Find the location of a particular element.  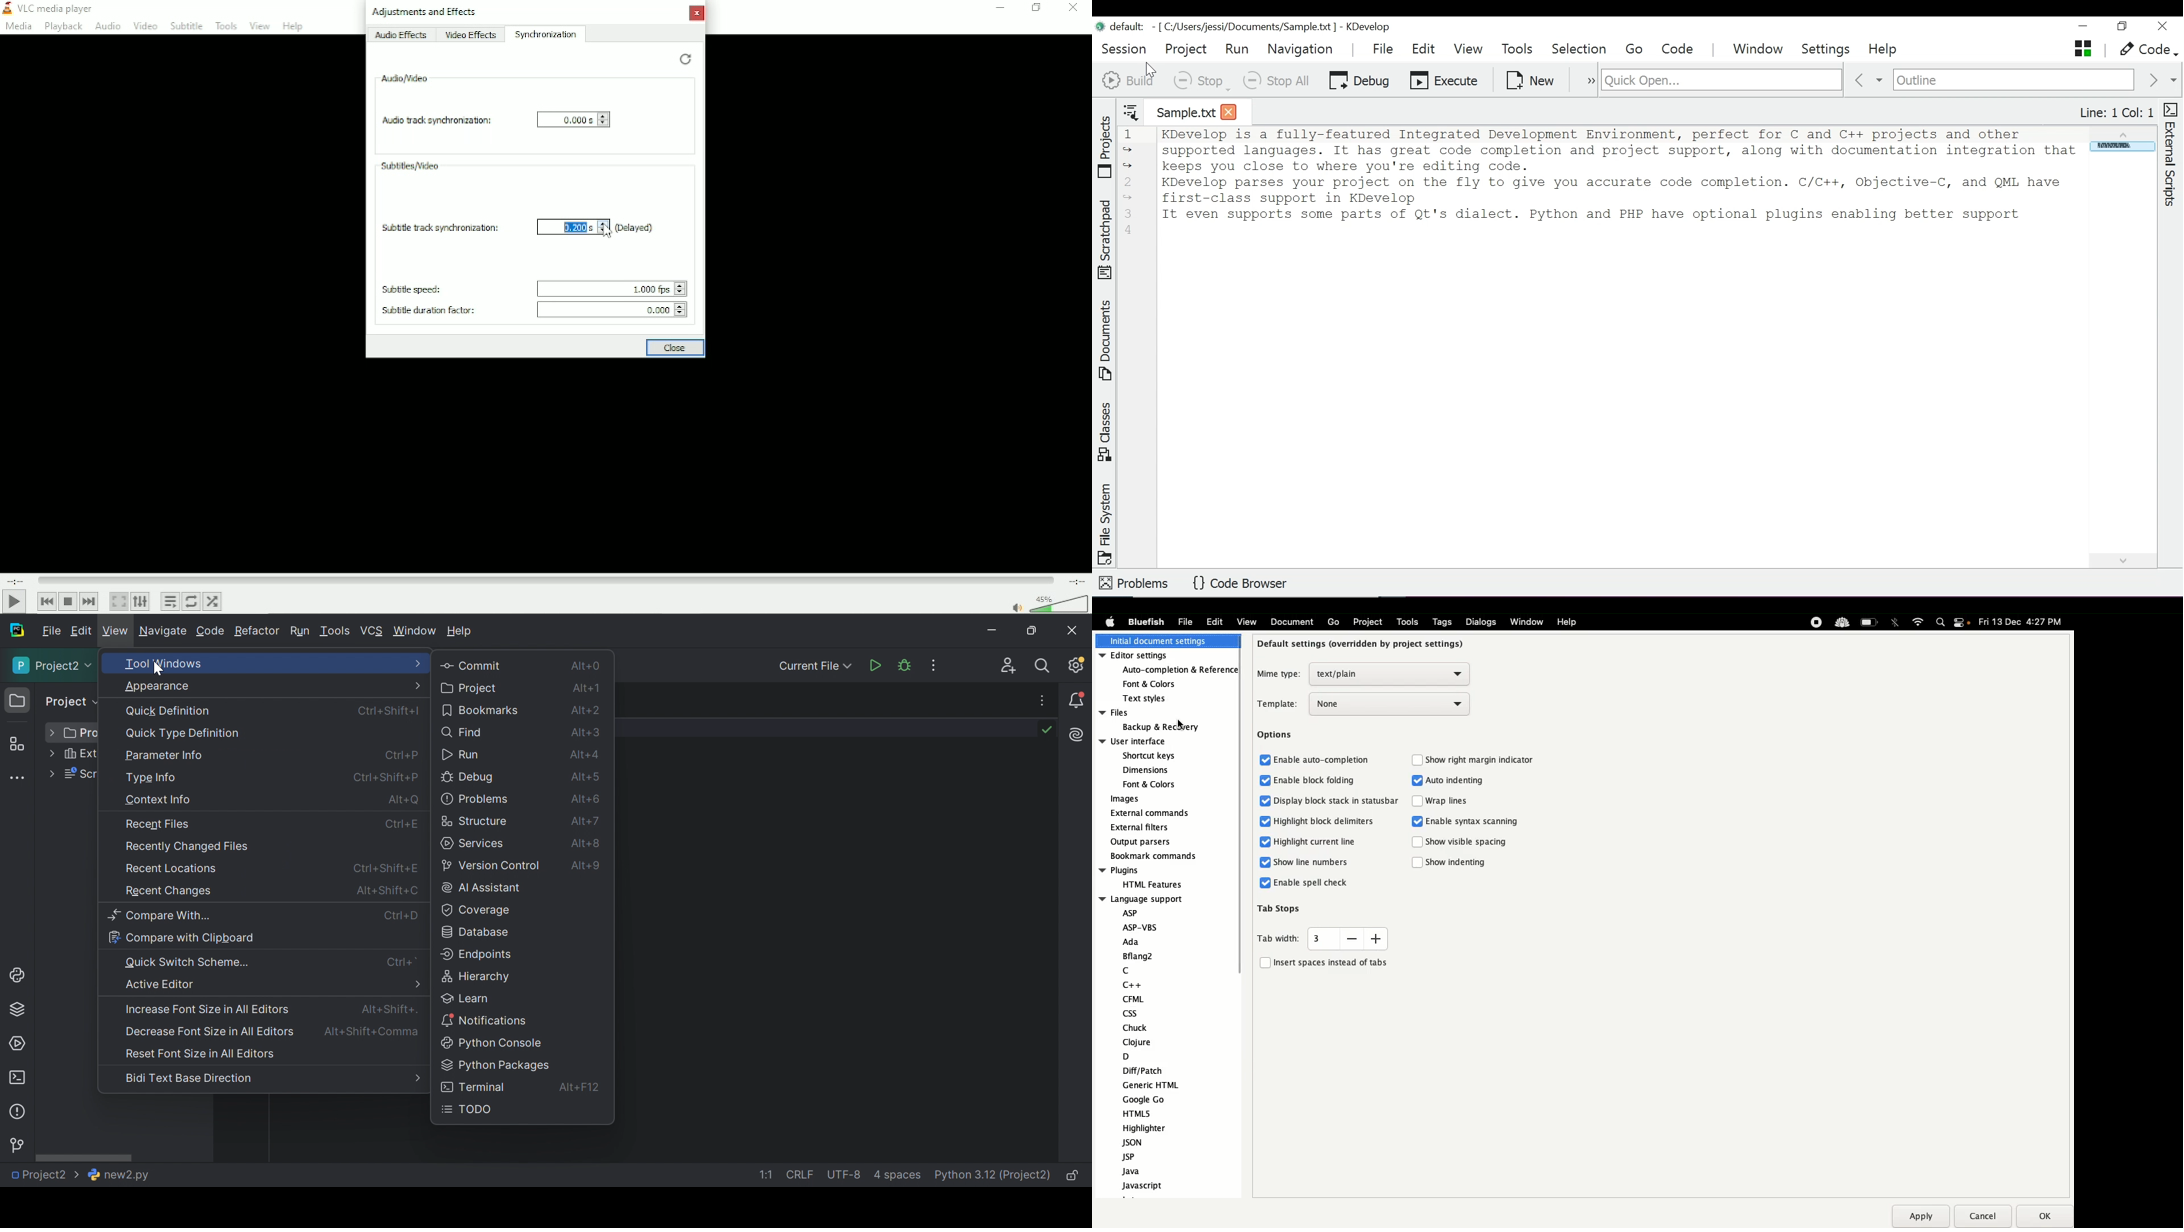

Recent changes is located at coordinates (171, 892).